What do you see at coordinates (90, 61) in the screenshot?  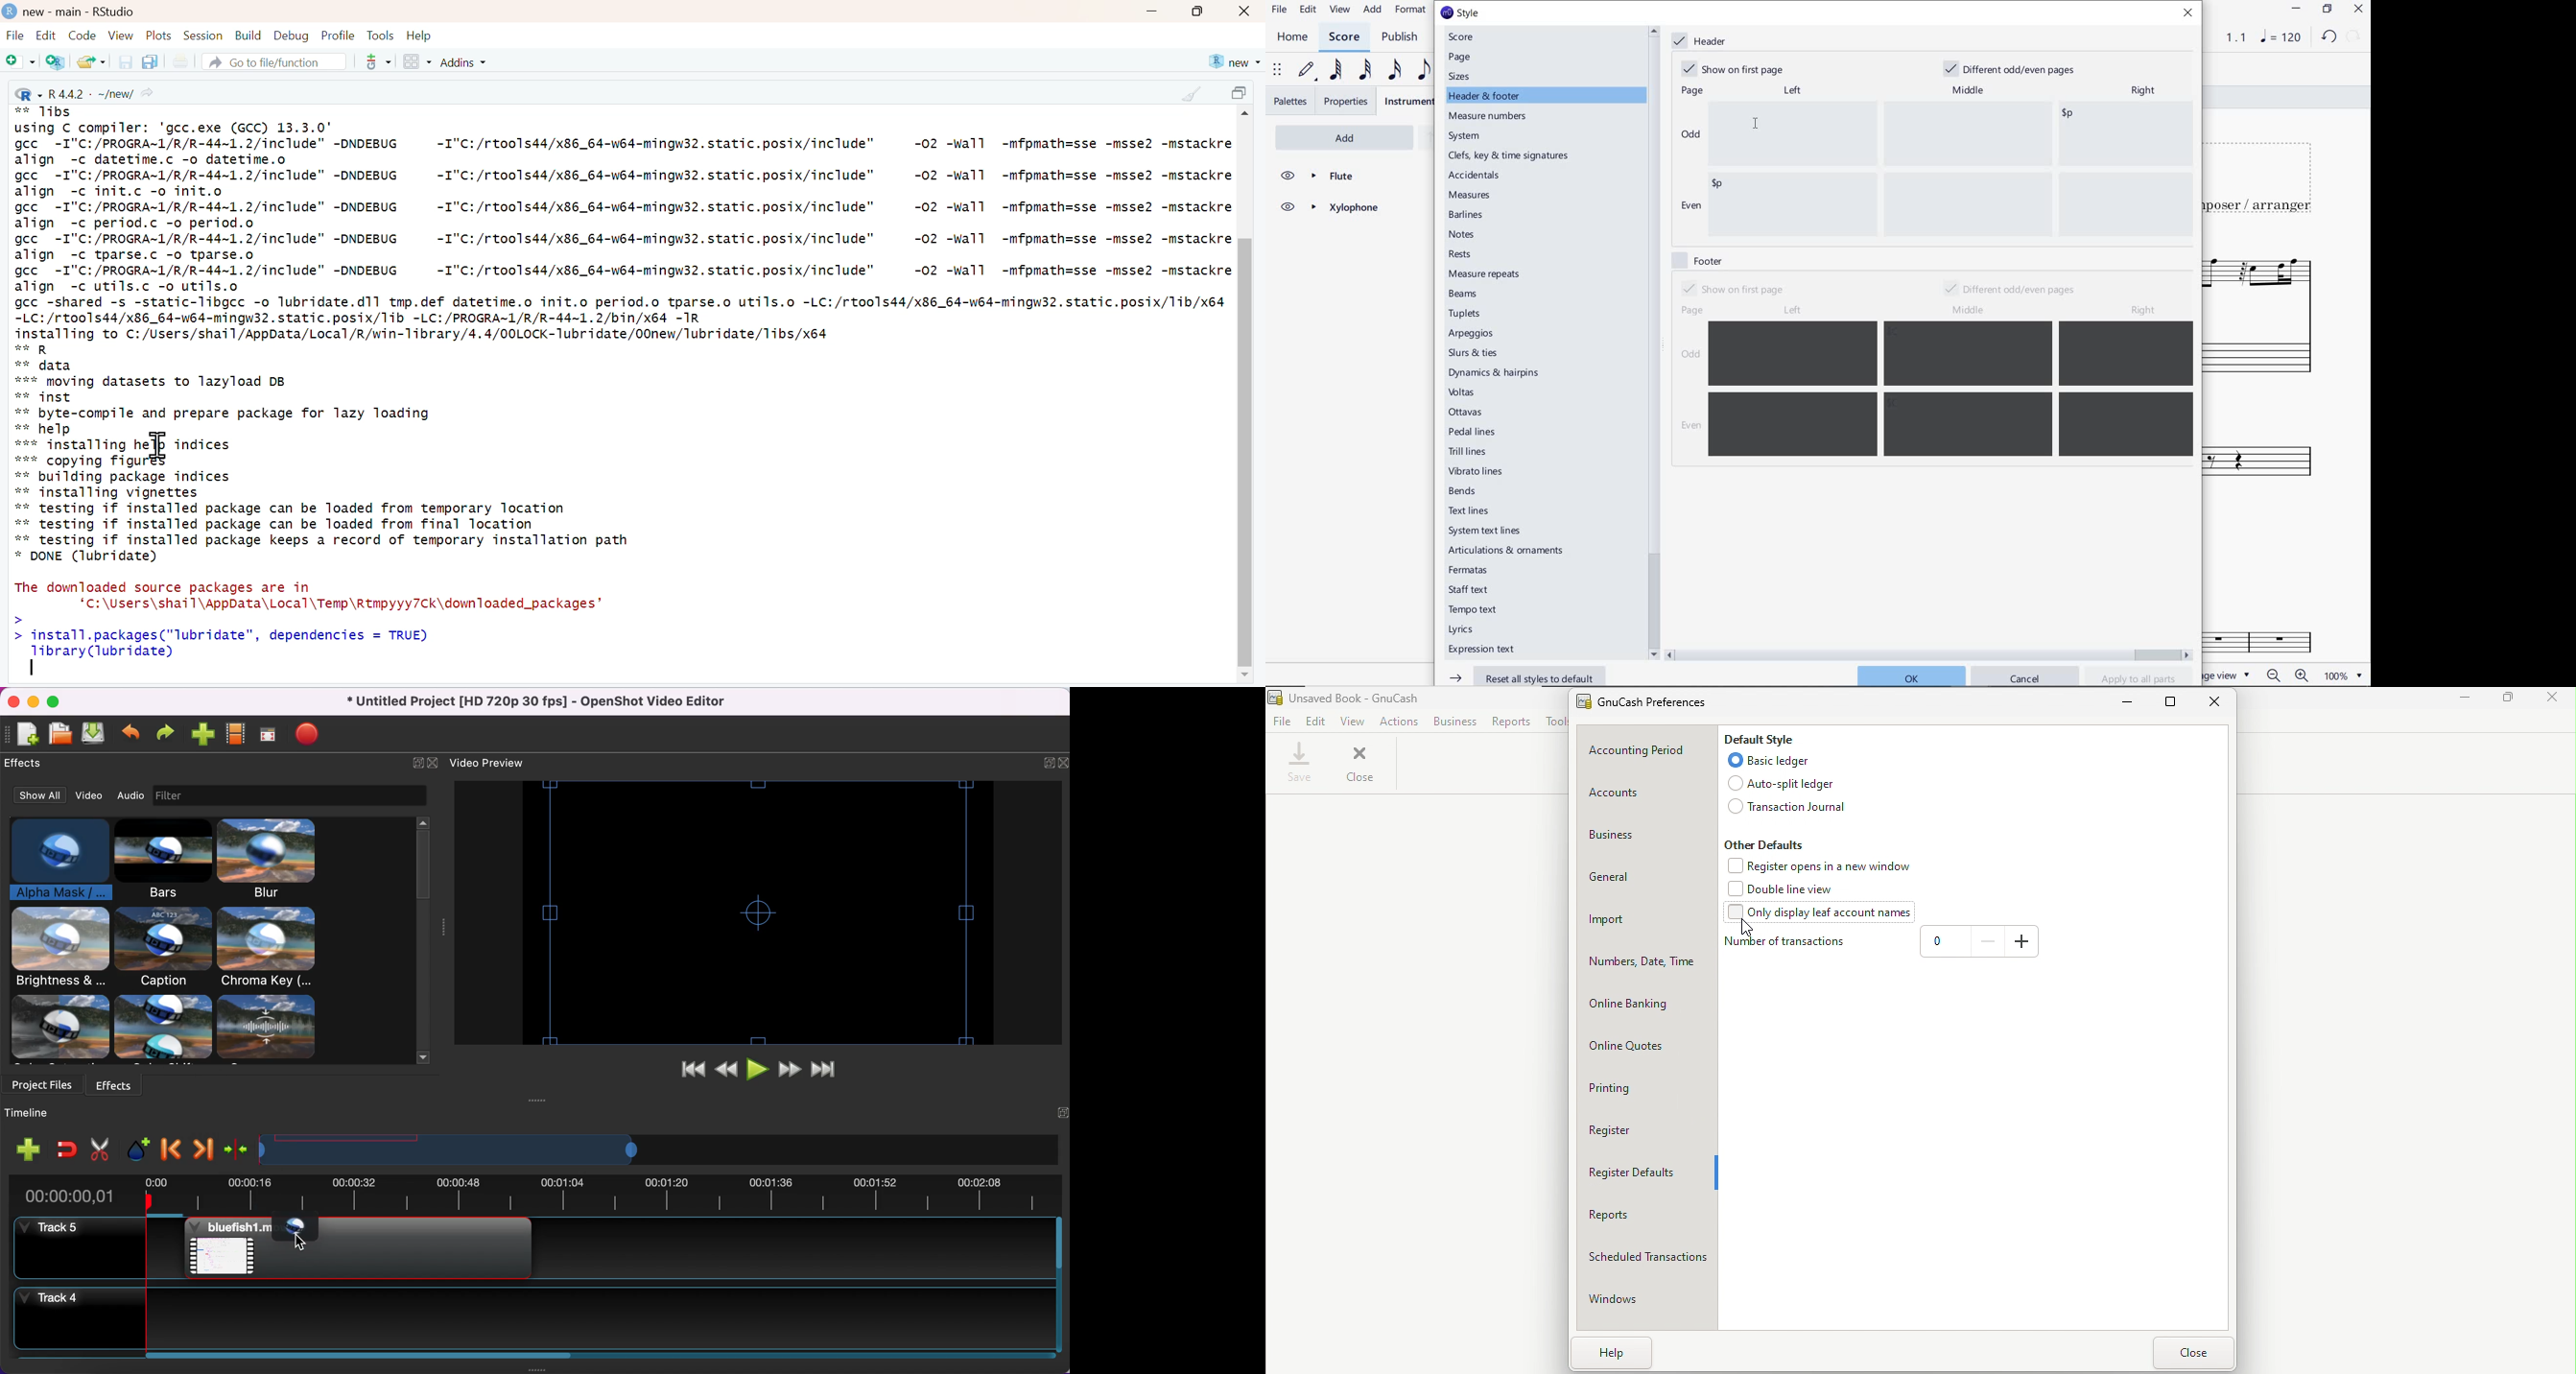 I see `open an existing file` at bounding box center [90, 61].